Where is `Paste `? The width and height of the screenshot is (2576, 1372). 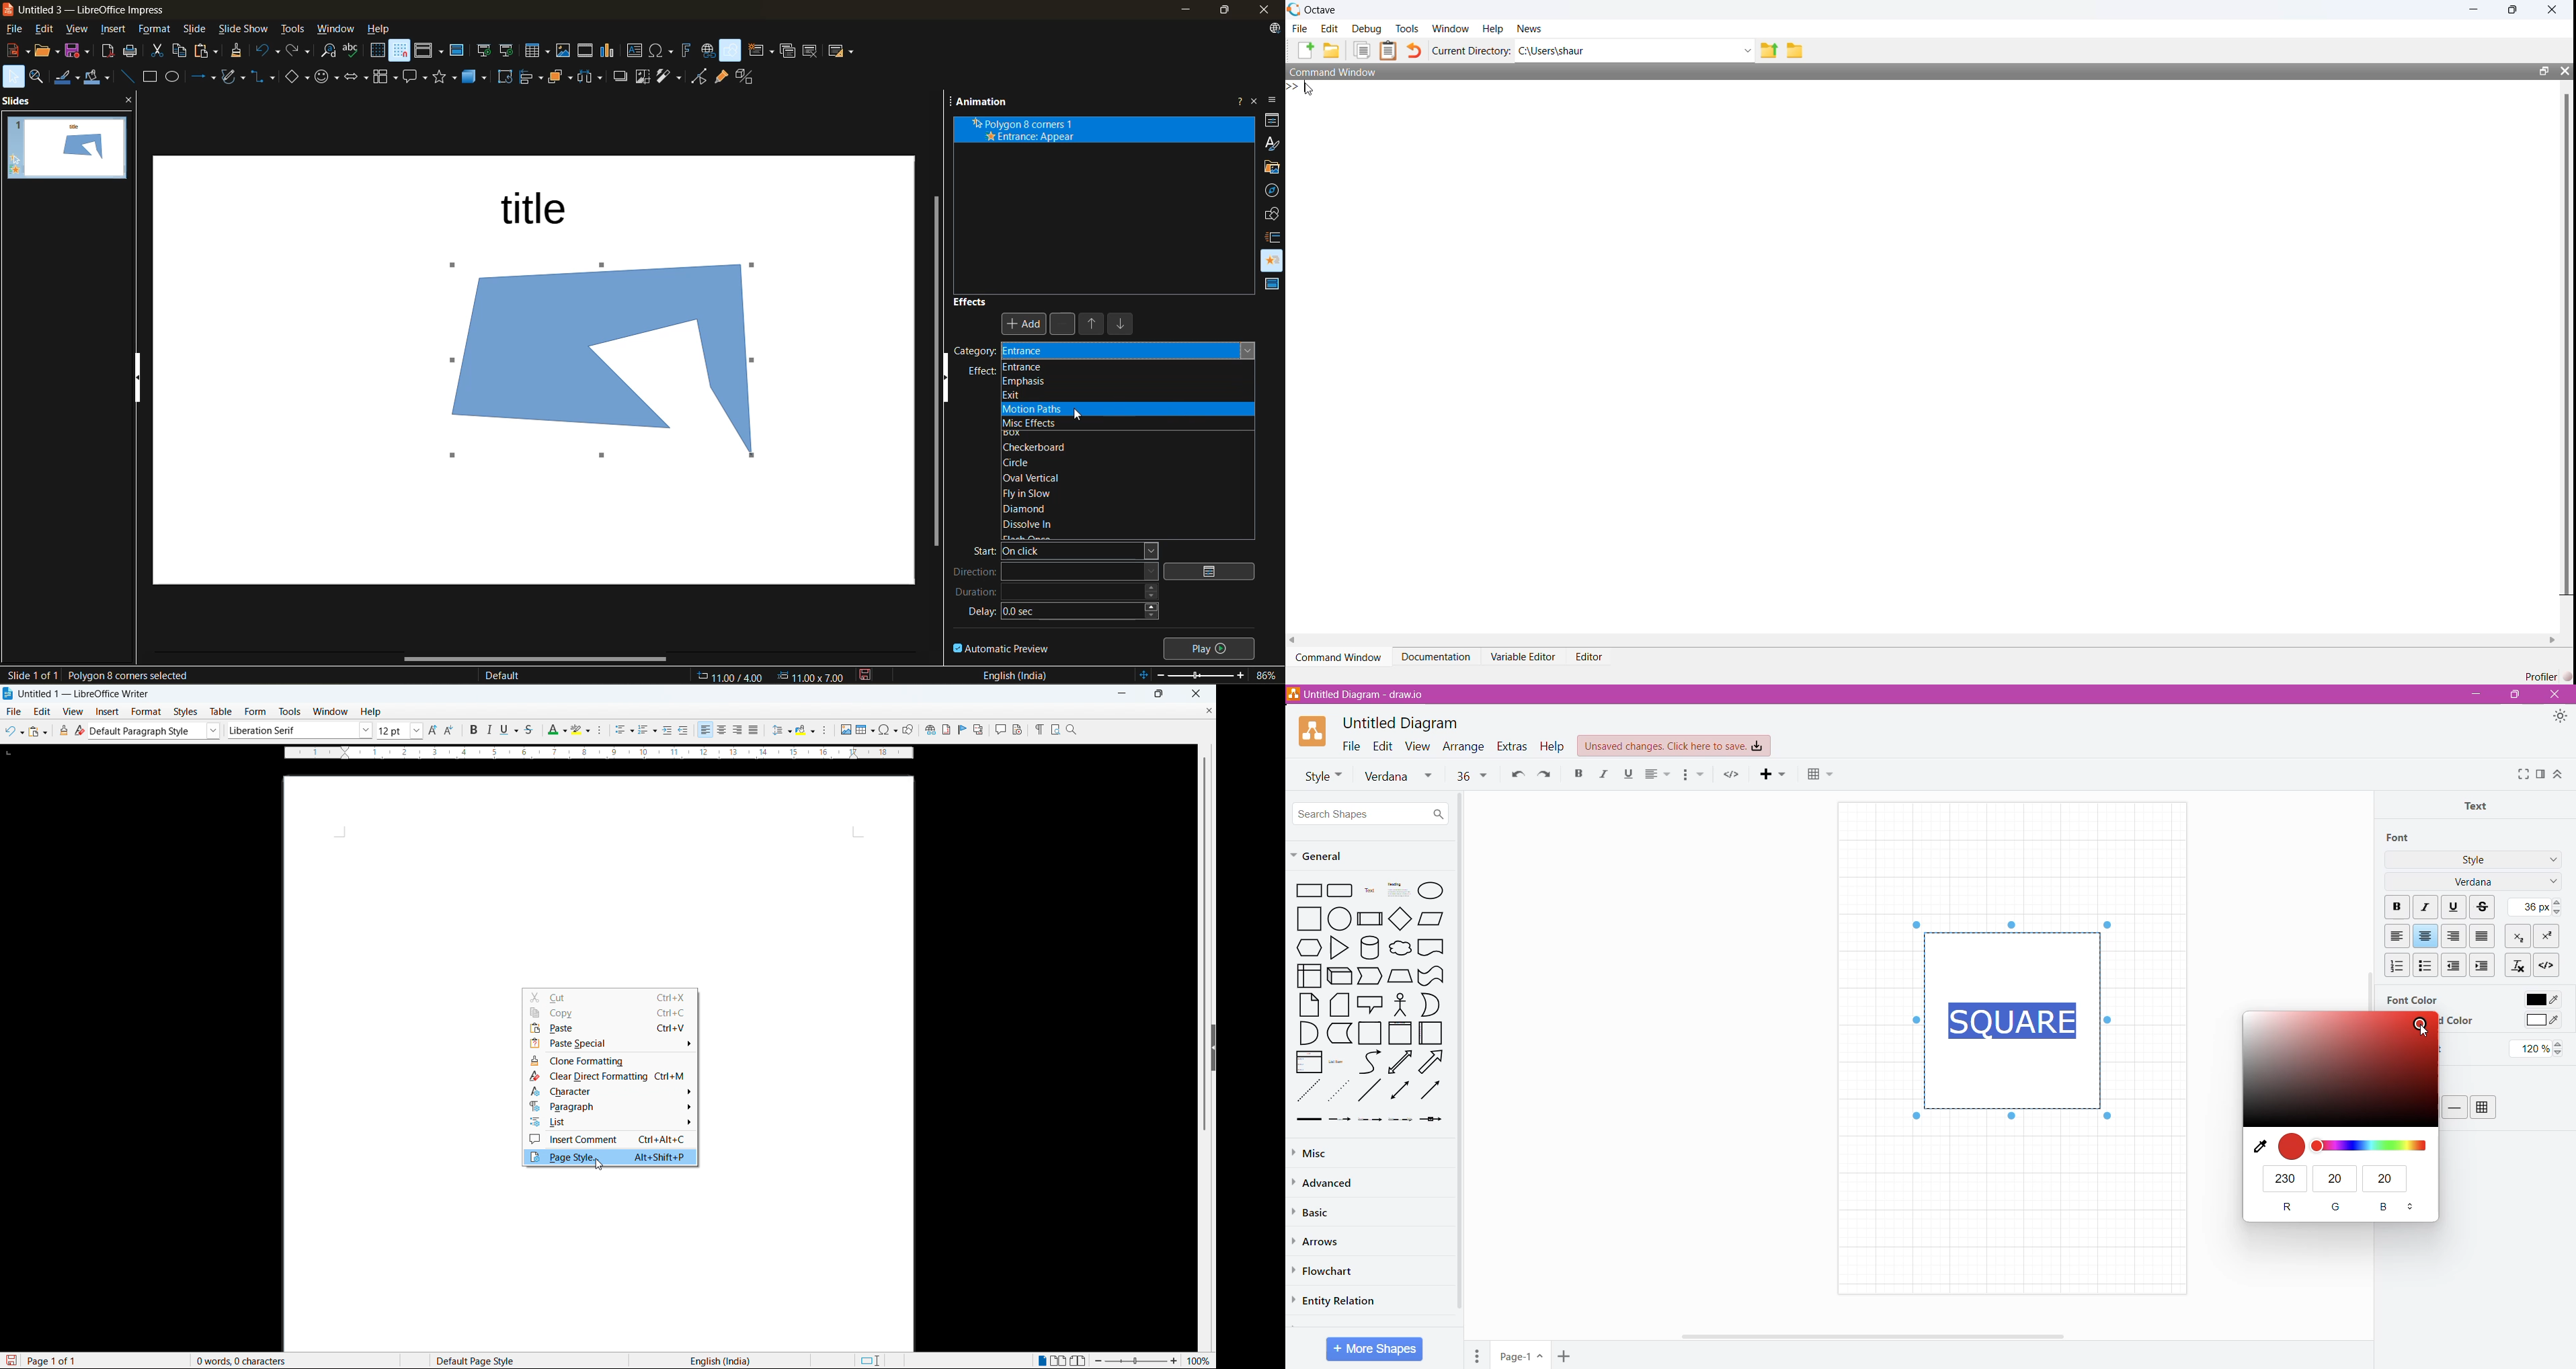 Paste  is located at coordinates (38, 731).